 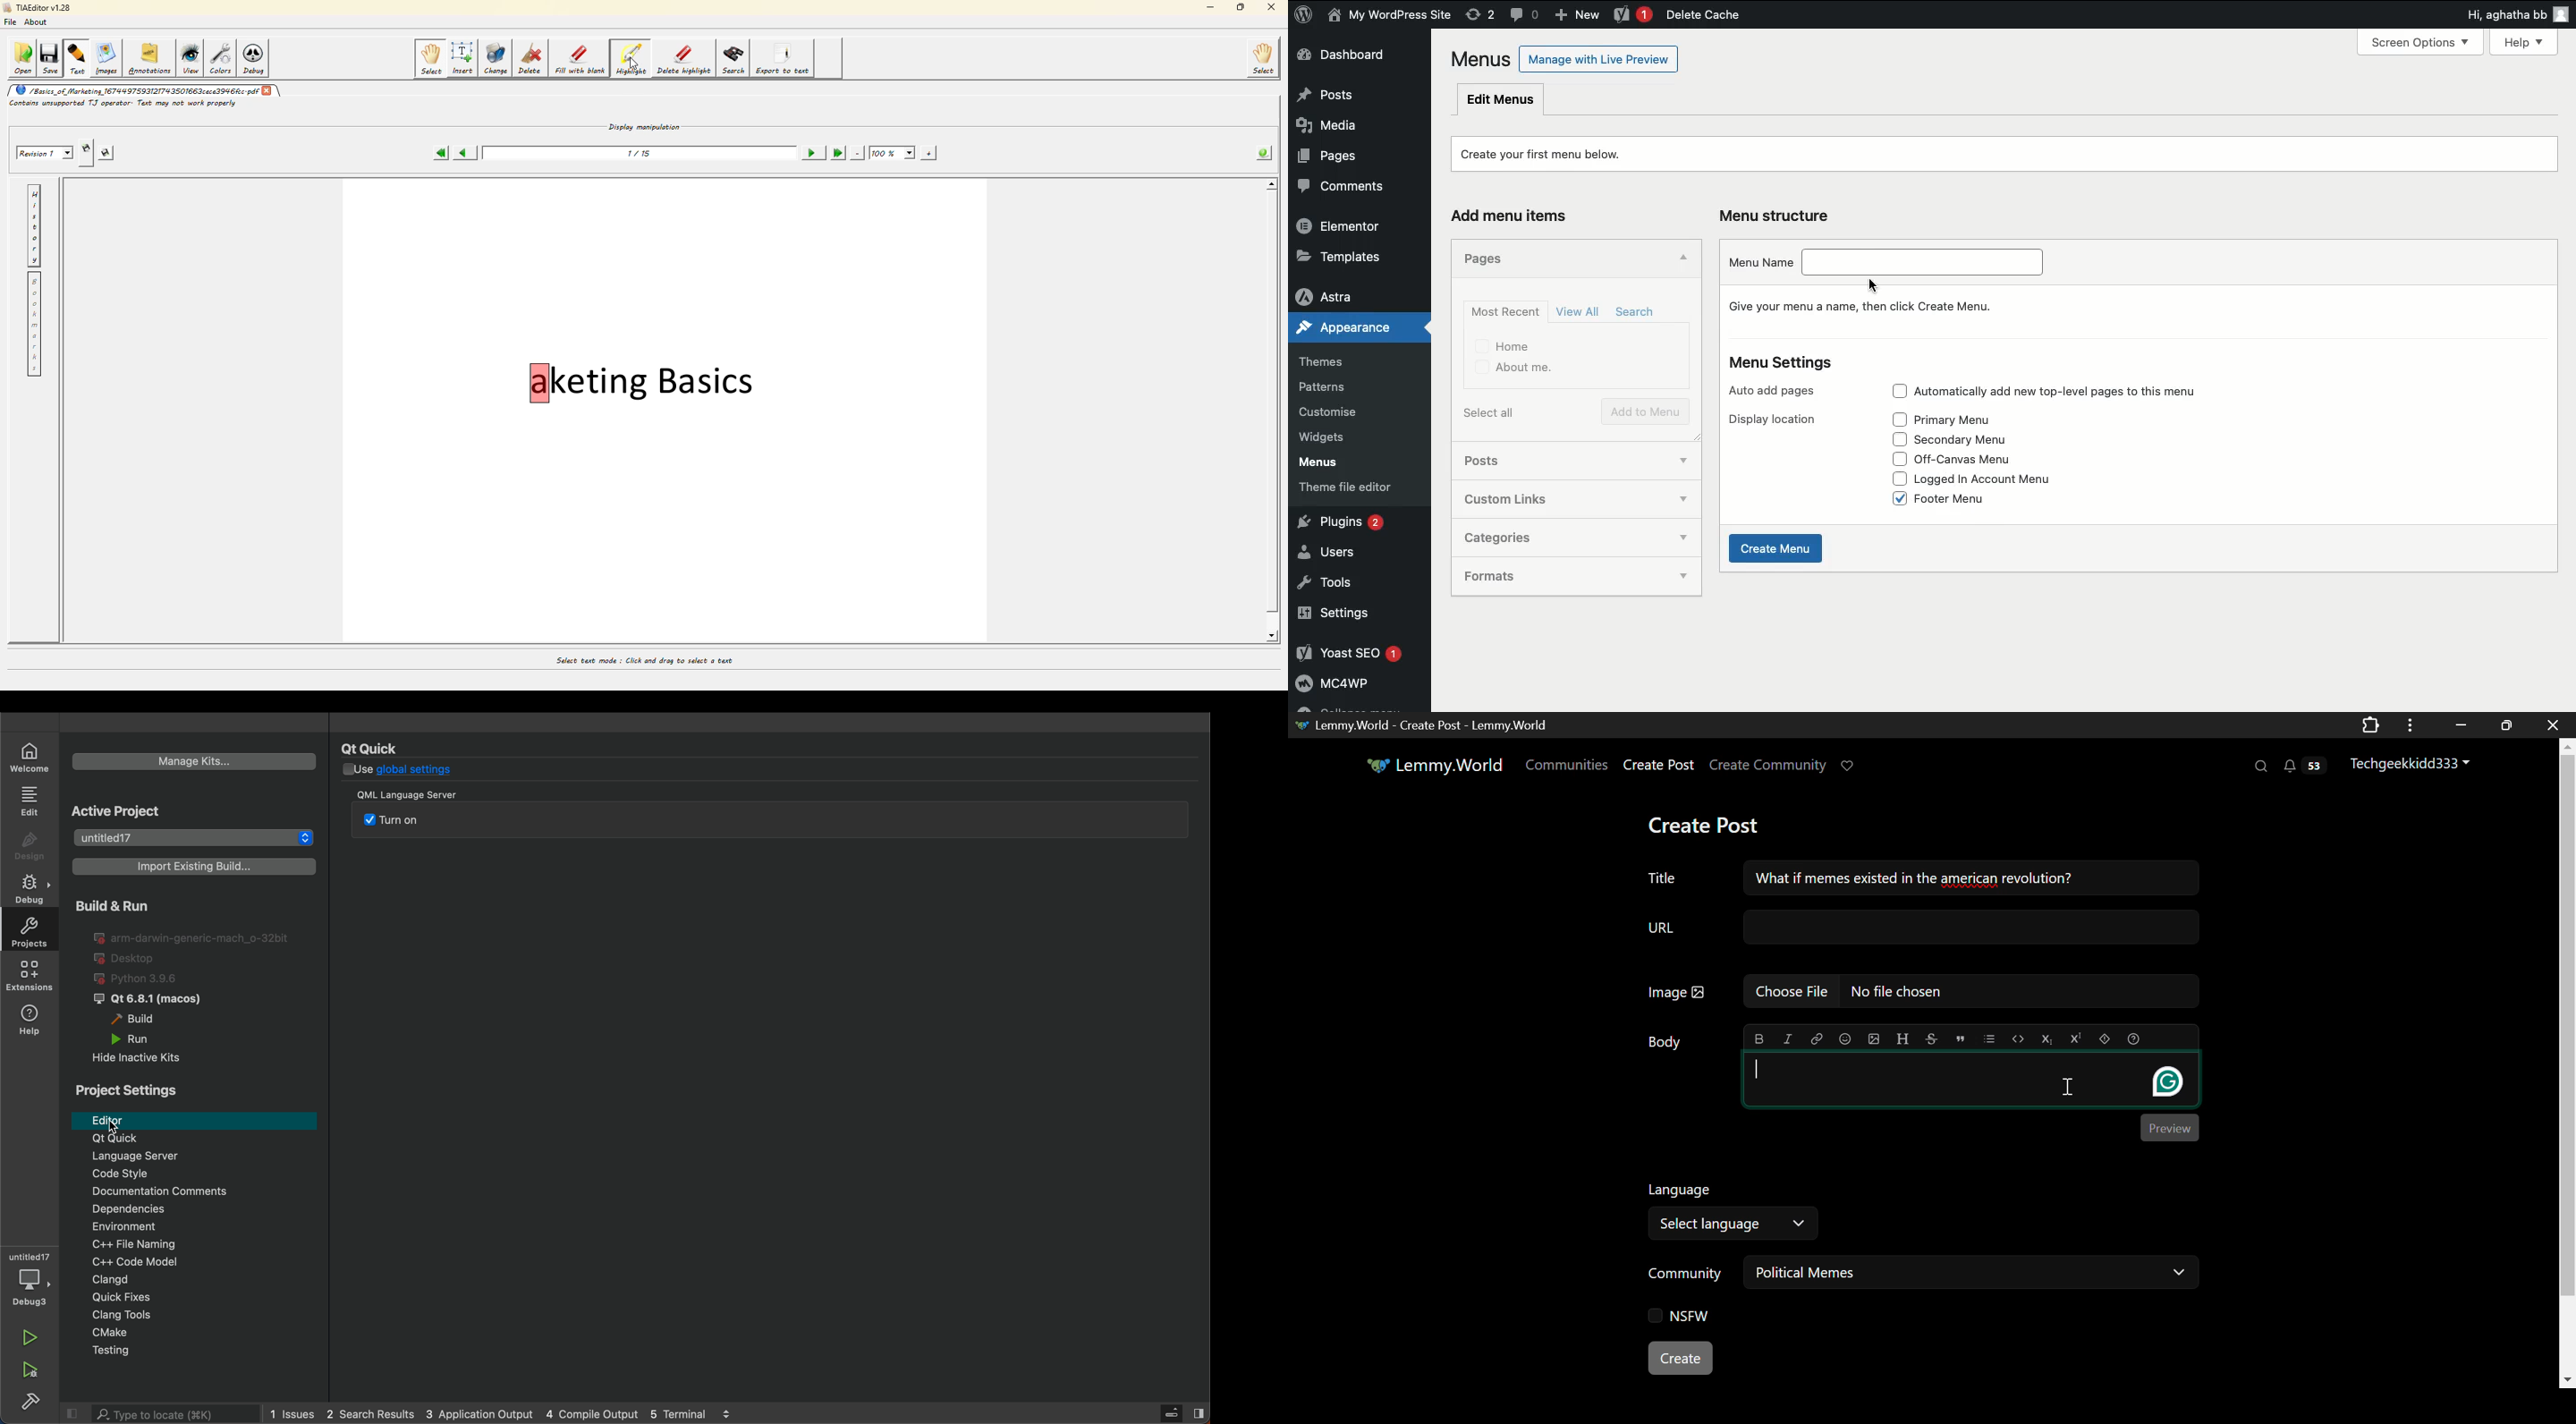 I want to click on Dependencies , so click(x=208, y=1211).